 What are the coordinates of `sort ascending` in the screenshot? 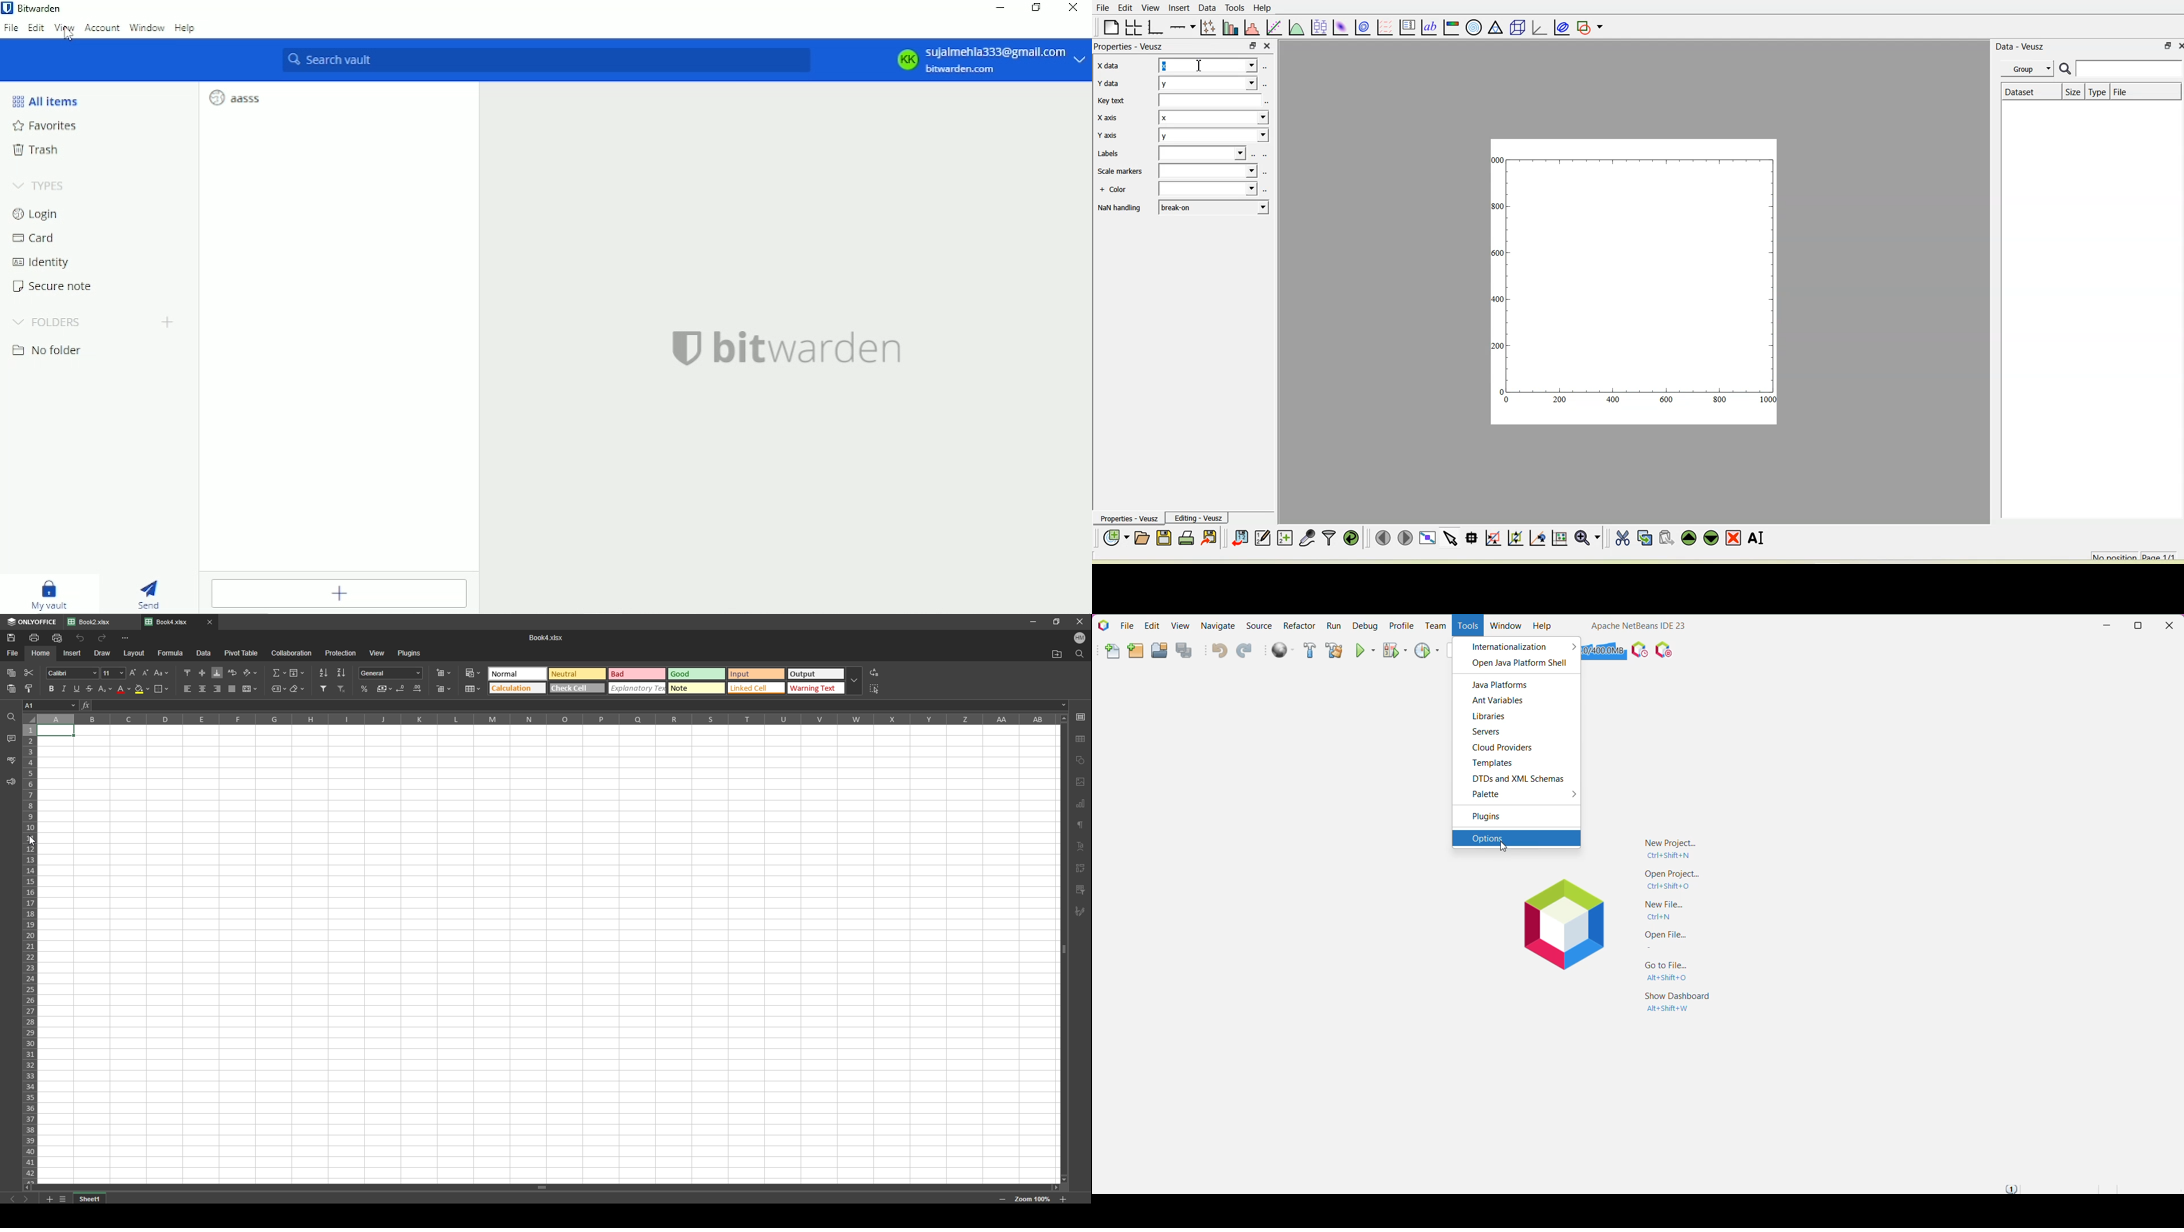 It's located at (323, 673).